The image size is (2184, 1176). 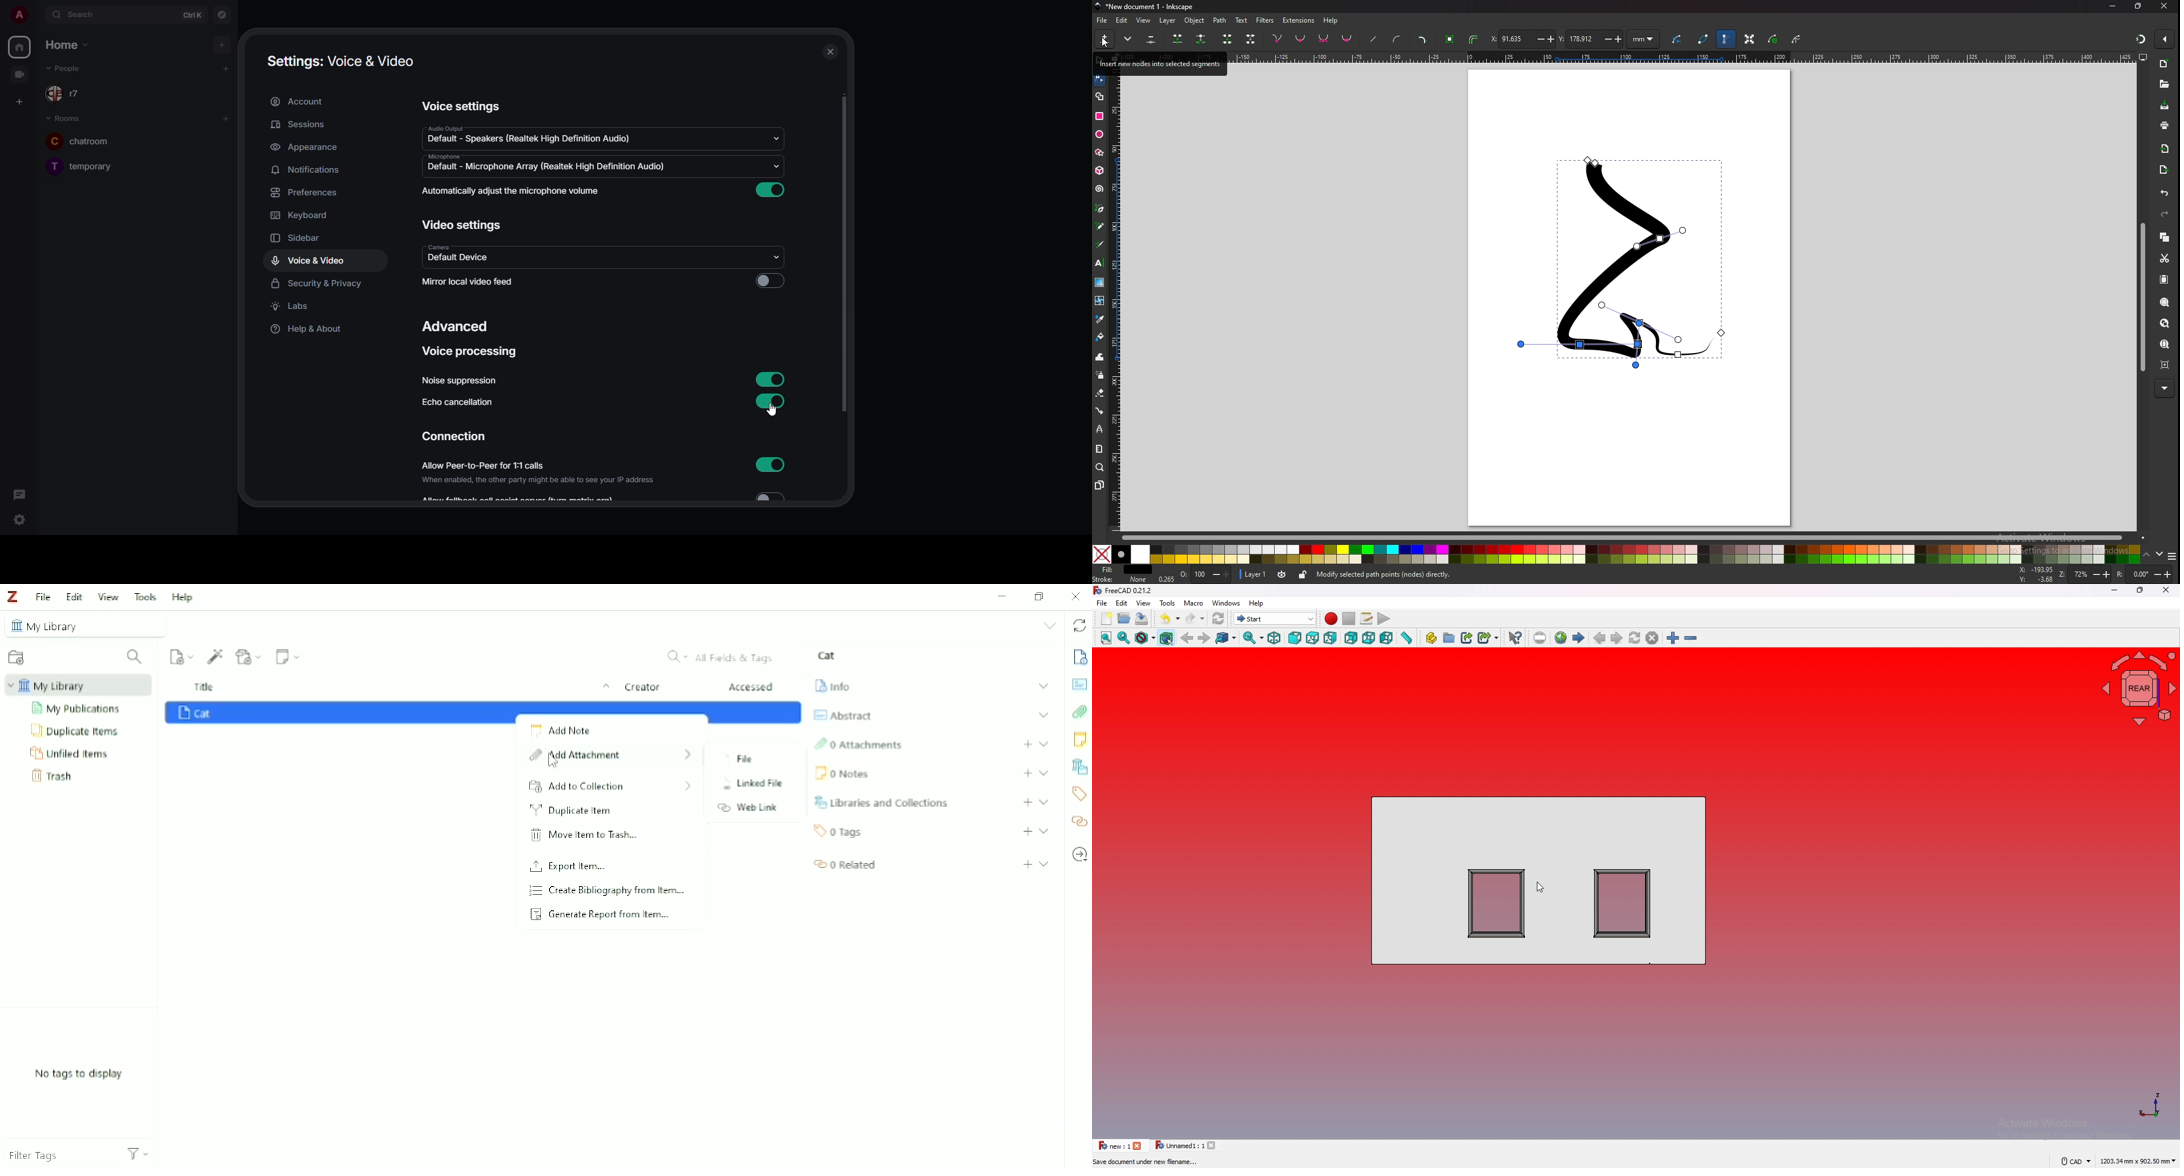 I want to click on threads, so click(x=17, y=496).